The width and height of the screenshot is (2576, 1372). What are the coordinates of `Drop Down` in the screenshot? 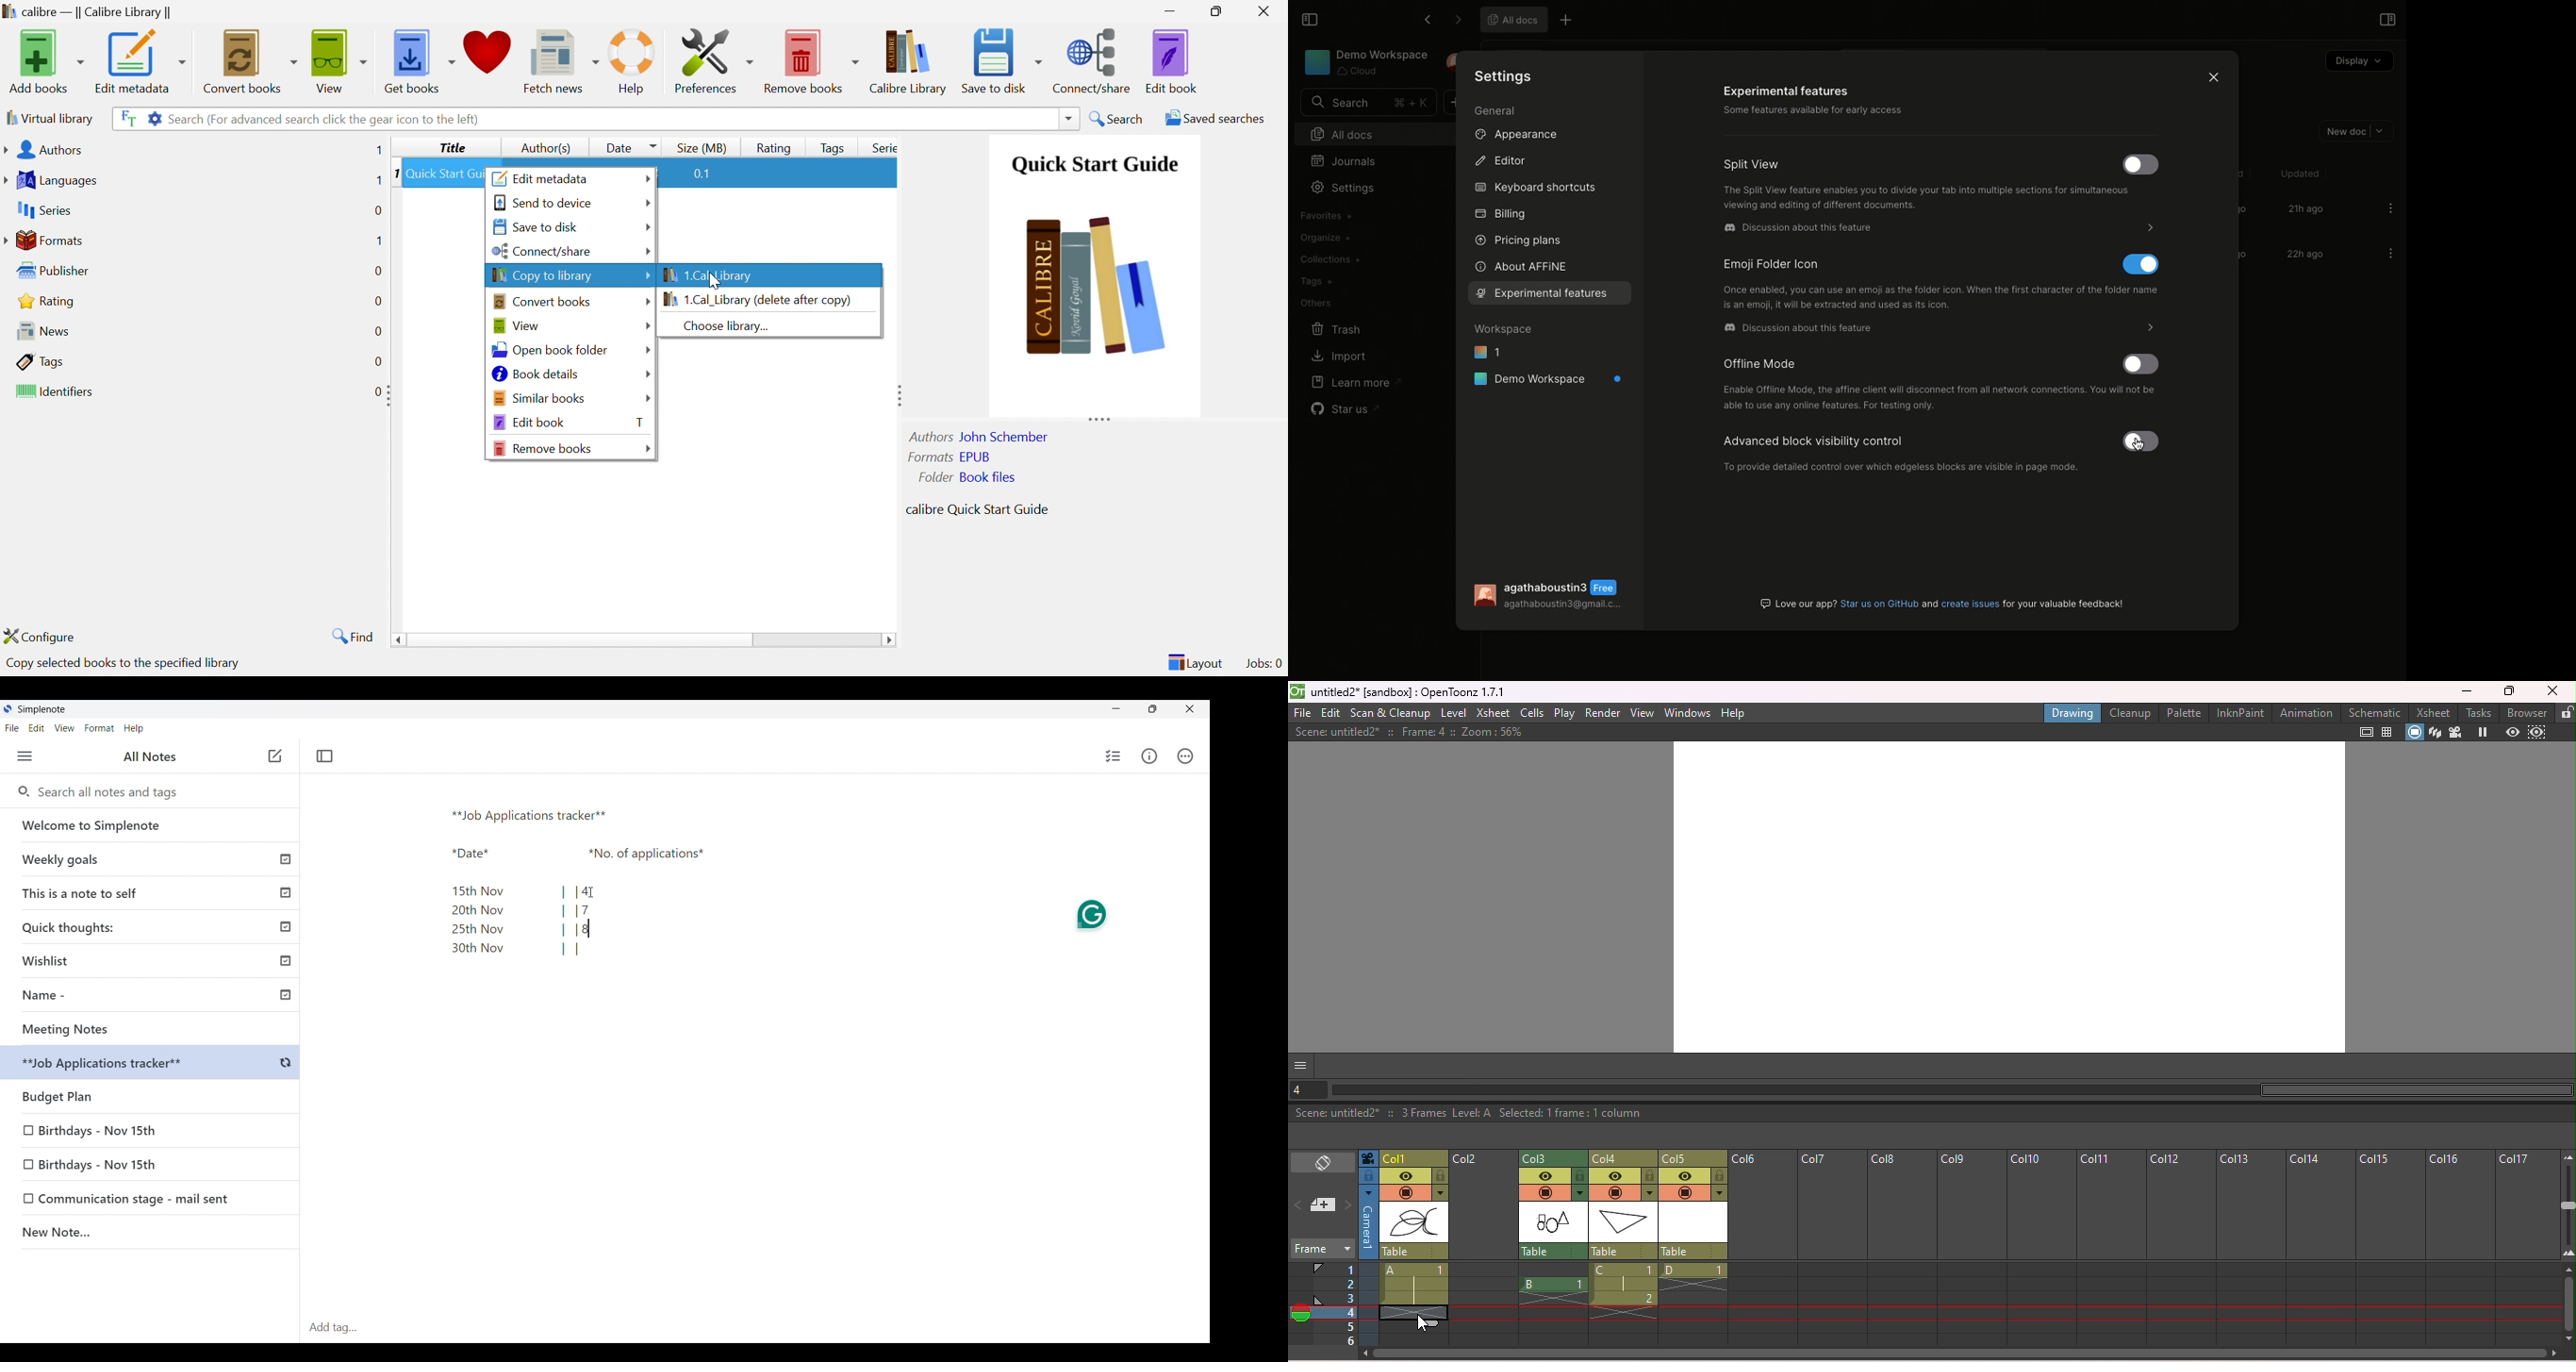 It's located at (645, 203).